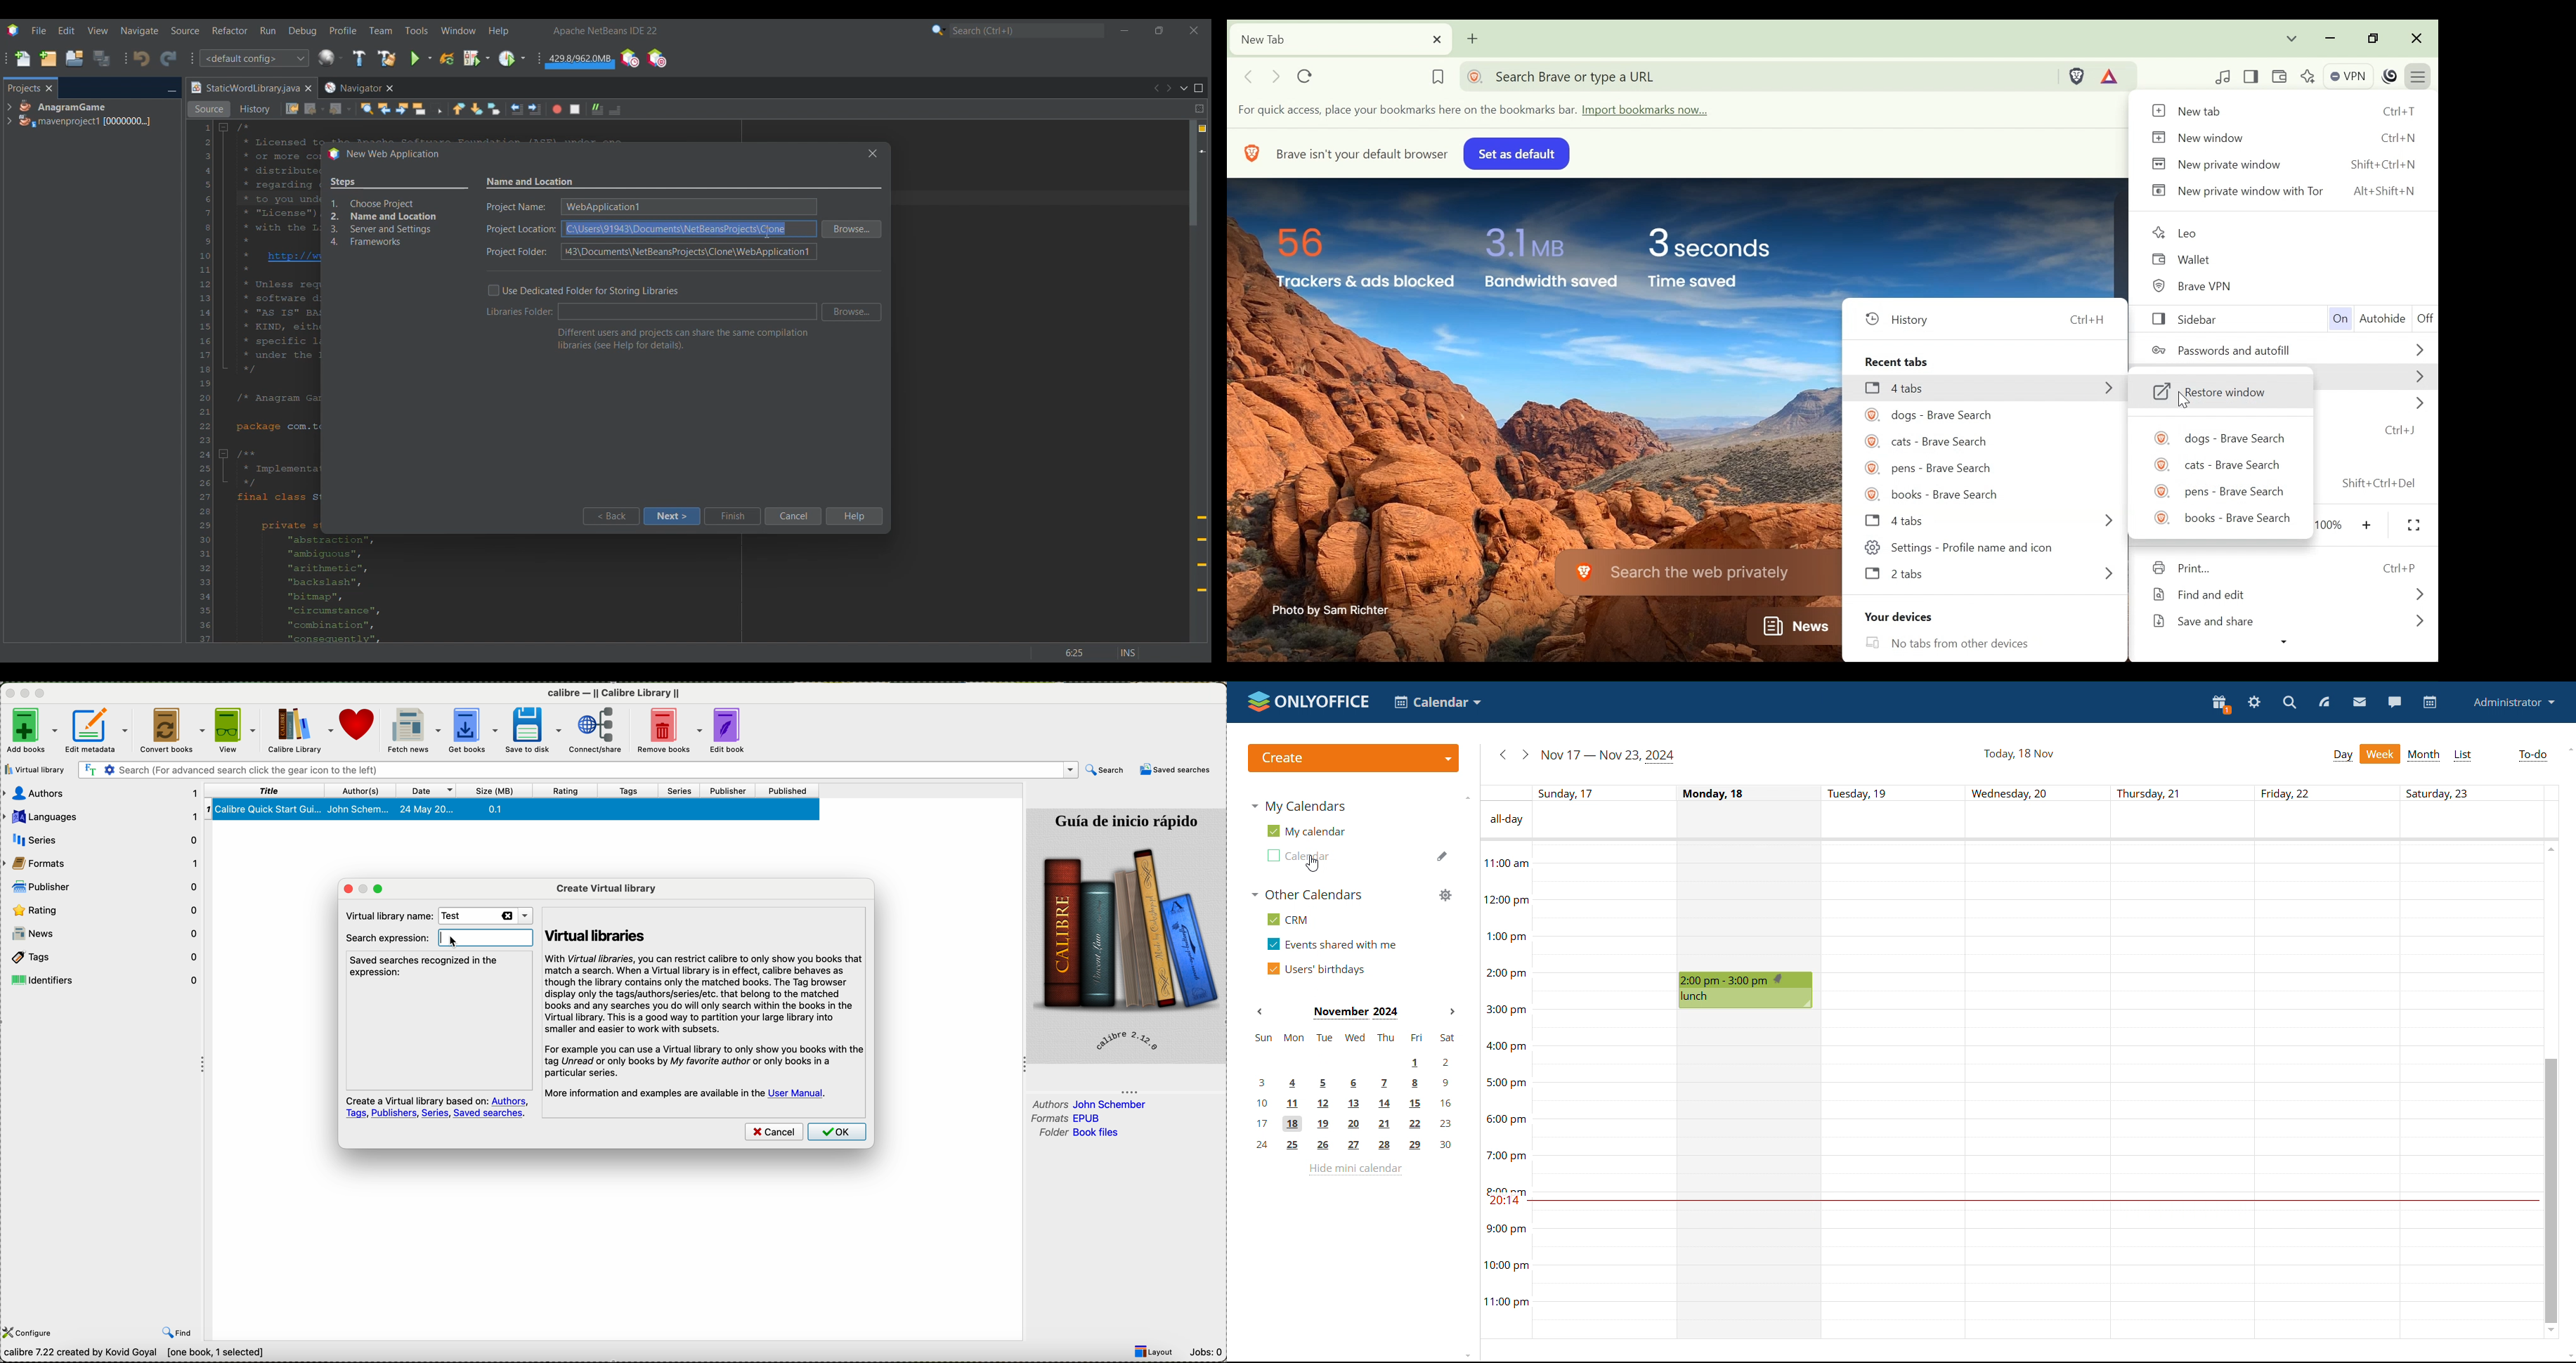 The image size is (2576, 1372). I want to click on convert books, so click(172, 730).